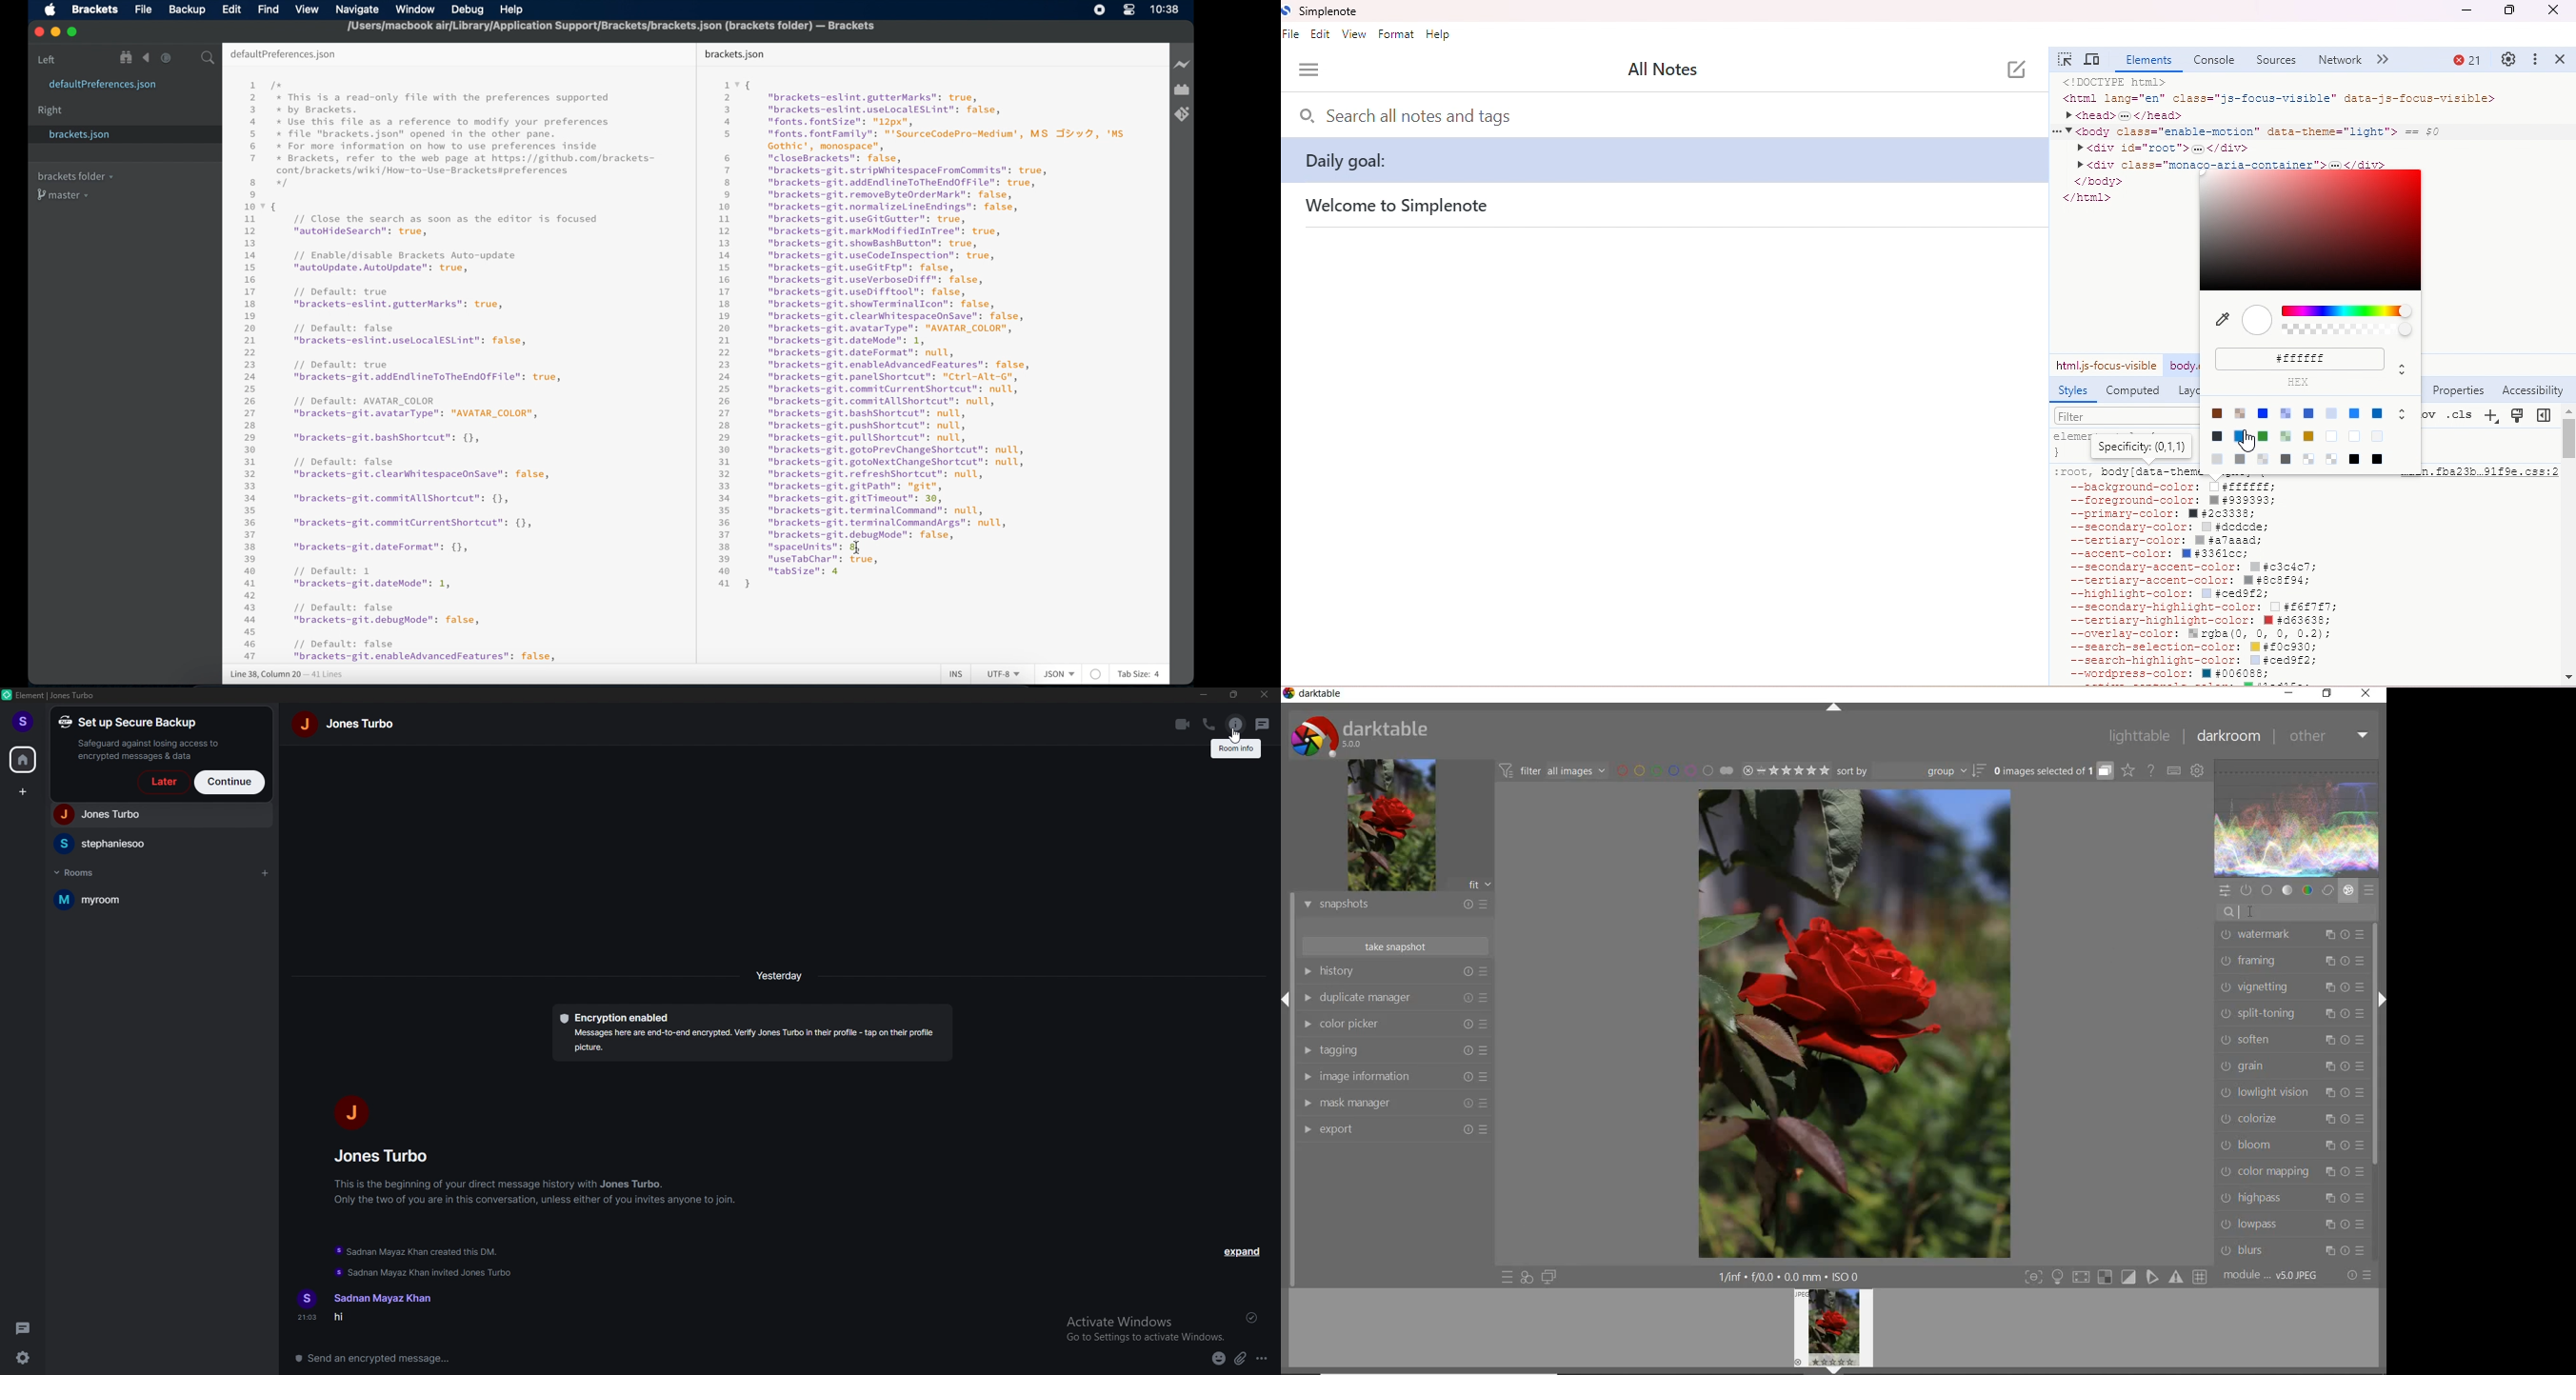  Describe the element at coordinates (956, 673) in the screenshot. I see `ins` at that location.